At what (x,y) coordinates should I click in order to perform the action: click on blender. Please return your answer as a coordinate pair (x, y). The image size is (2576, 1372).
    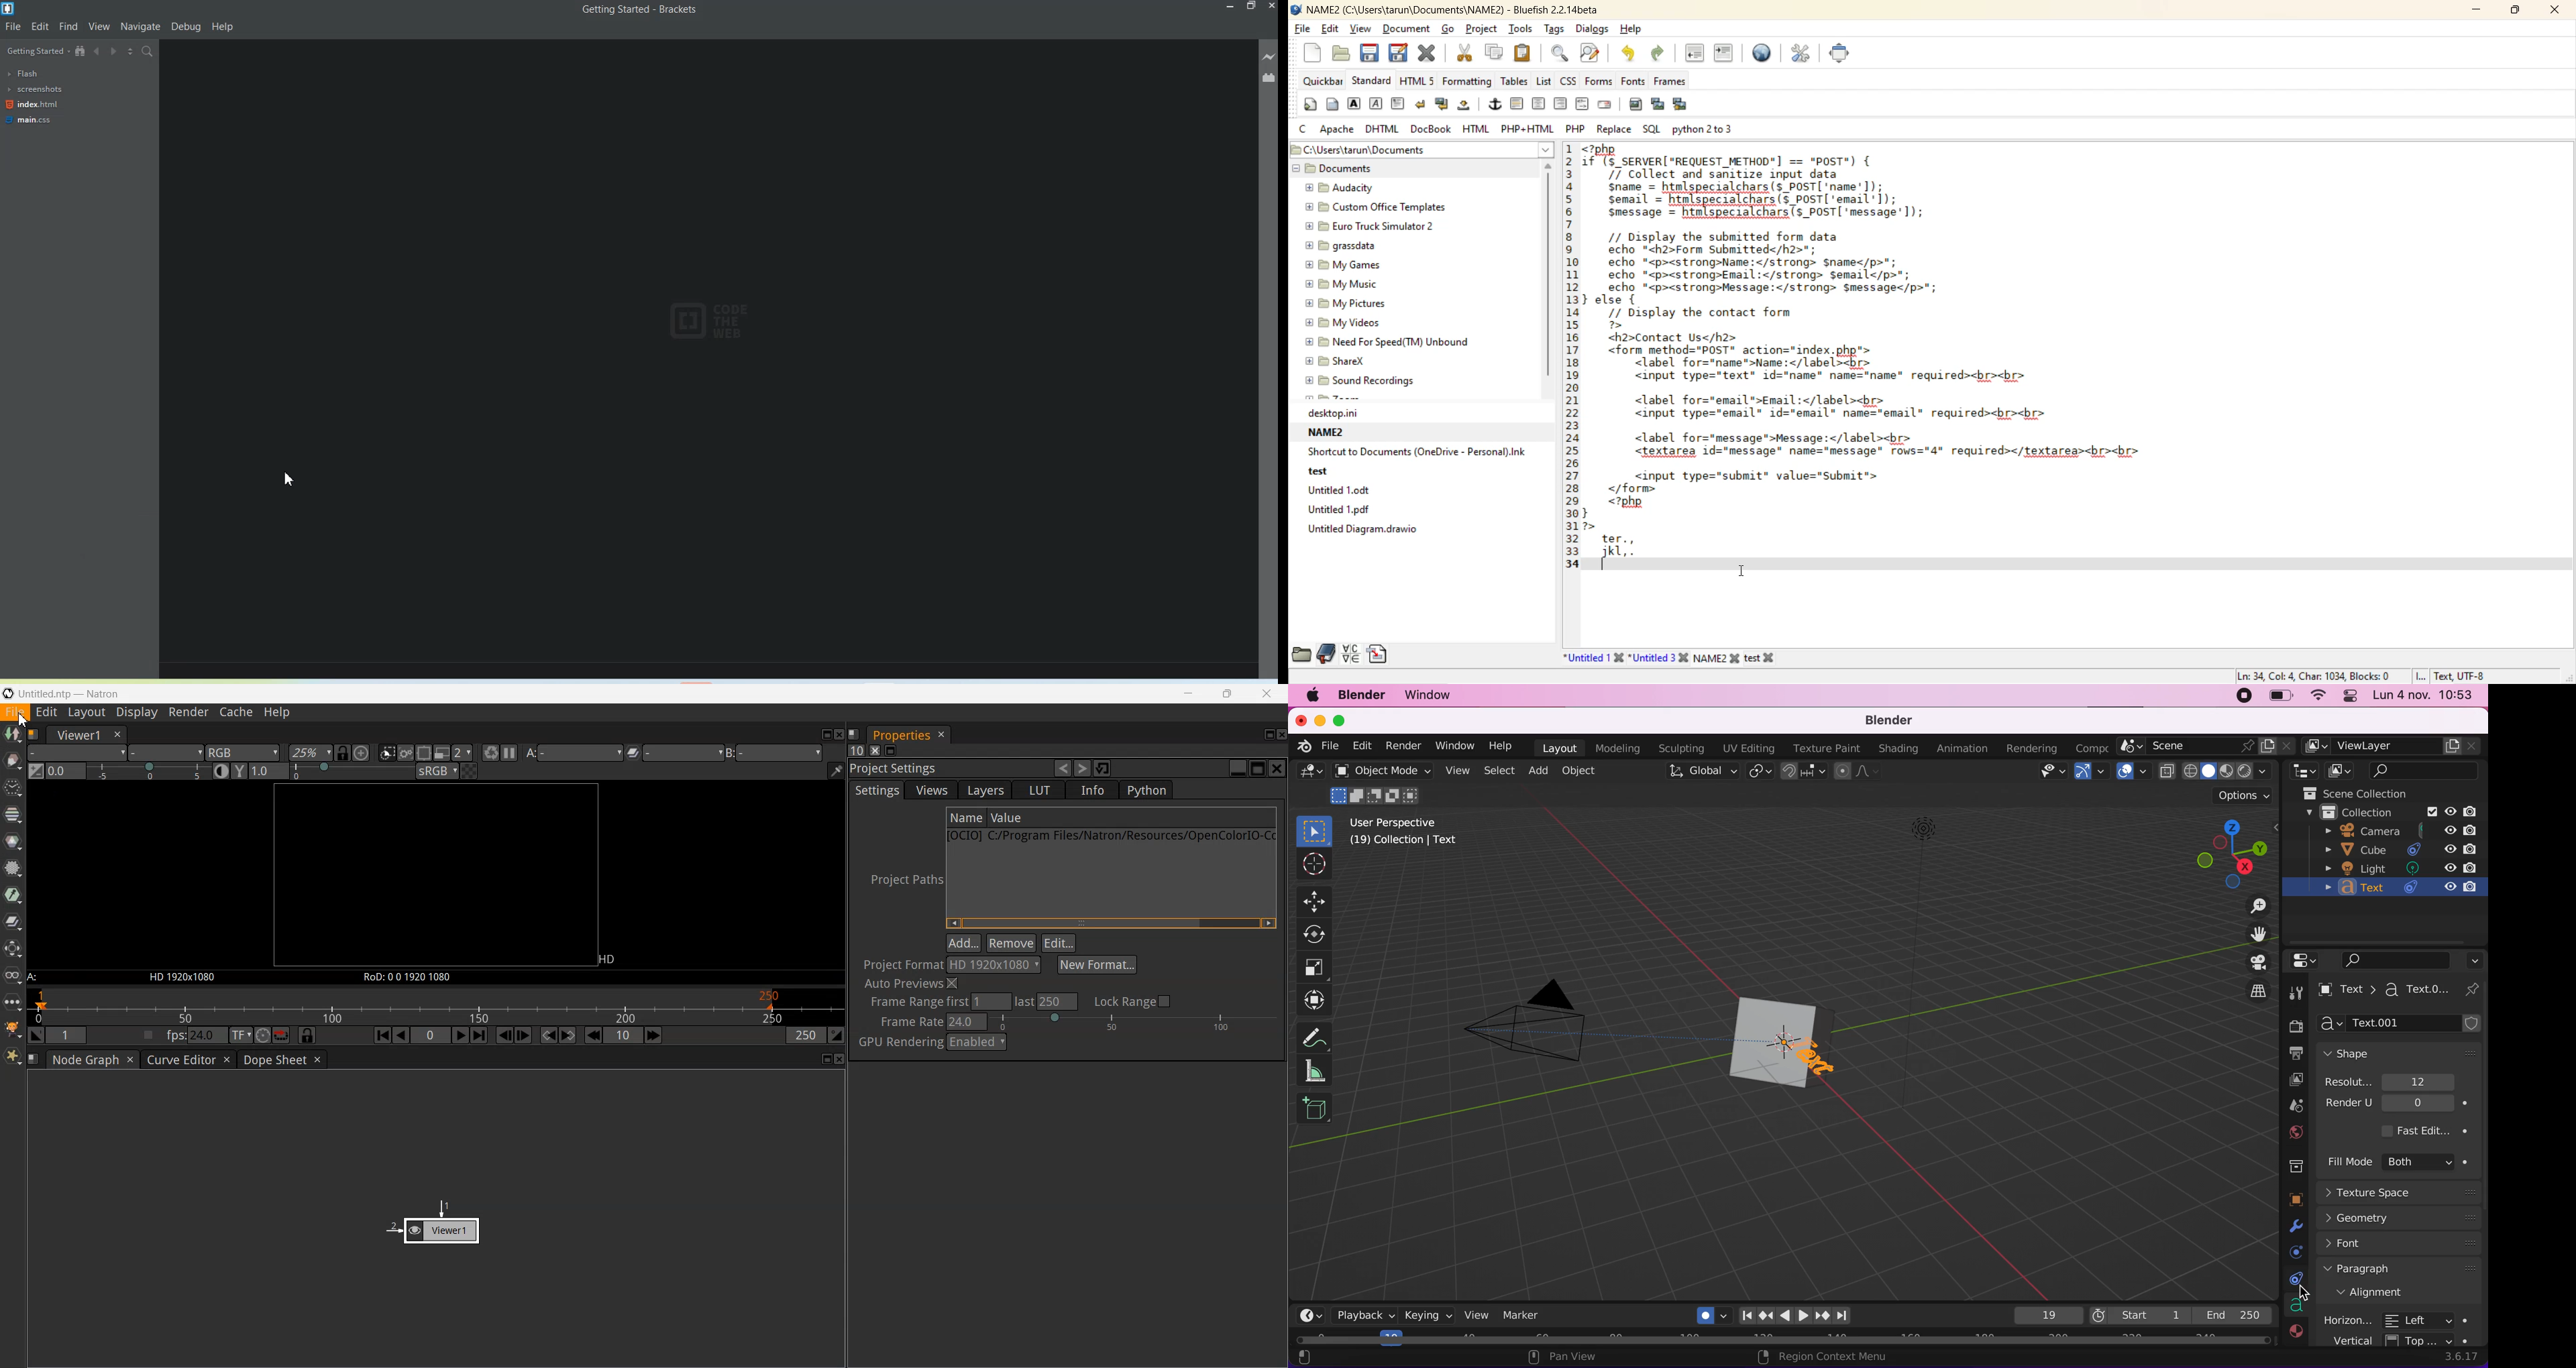
    Looking at the image, I should click on (1367, 696).